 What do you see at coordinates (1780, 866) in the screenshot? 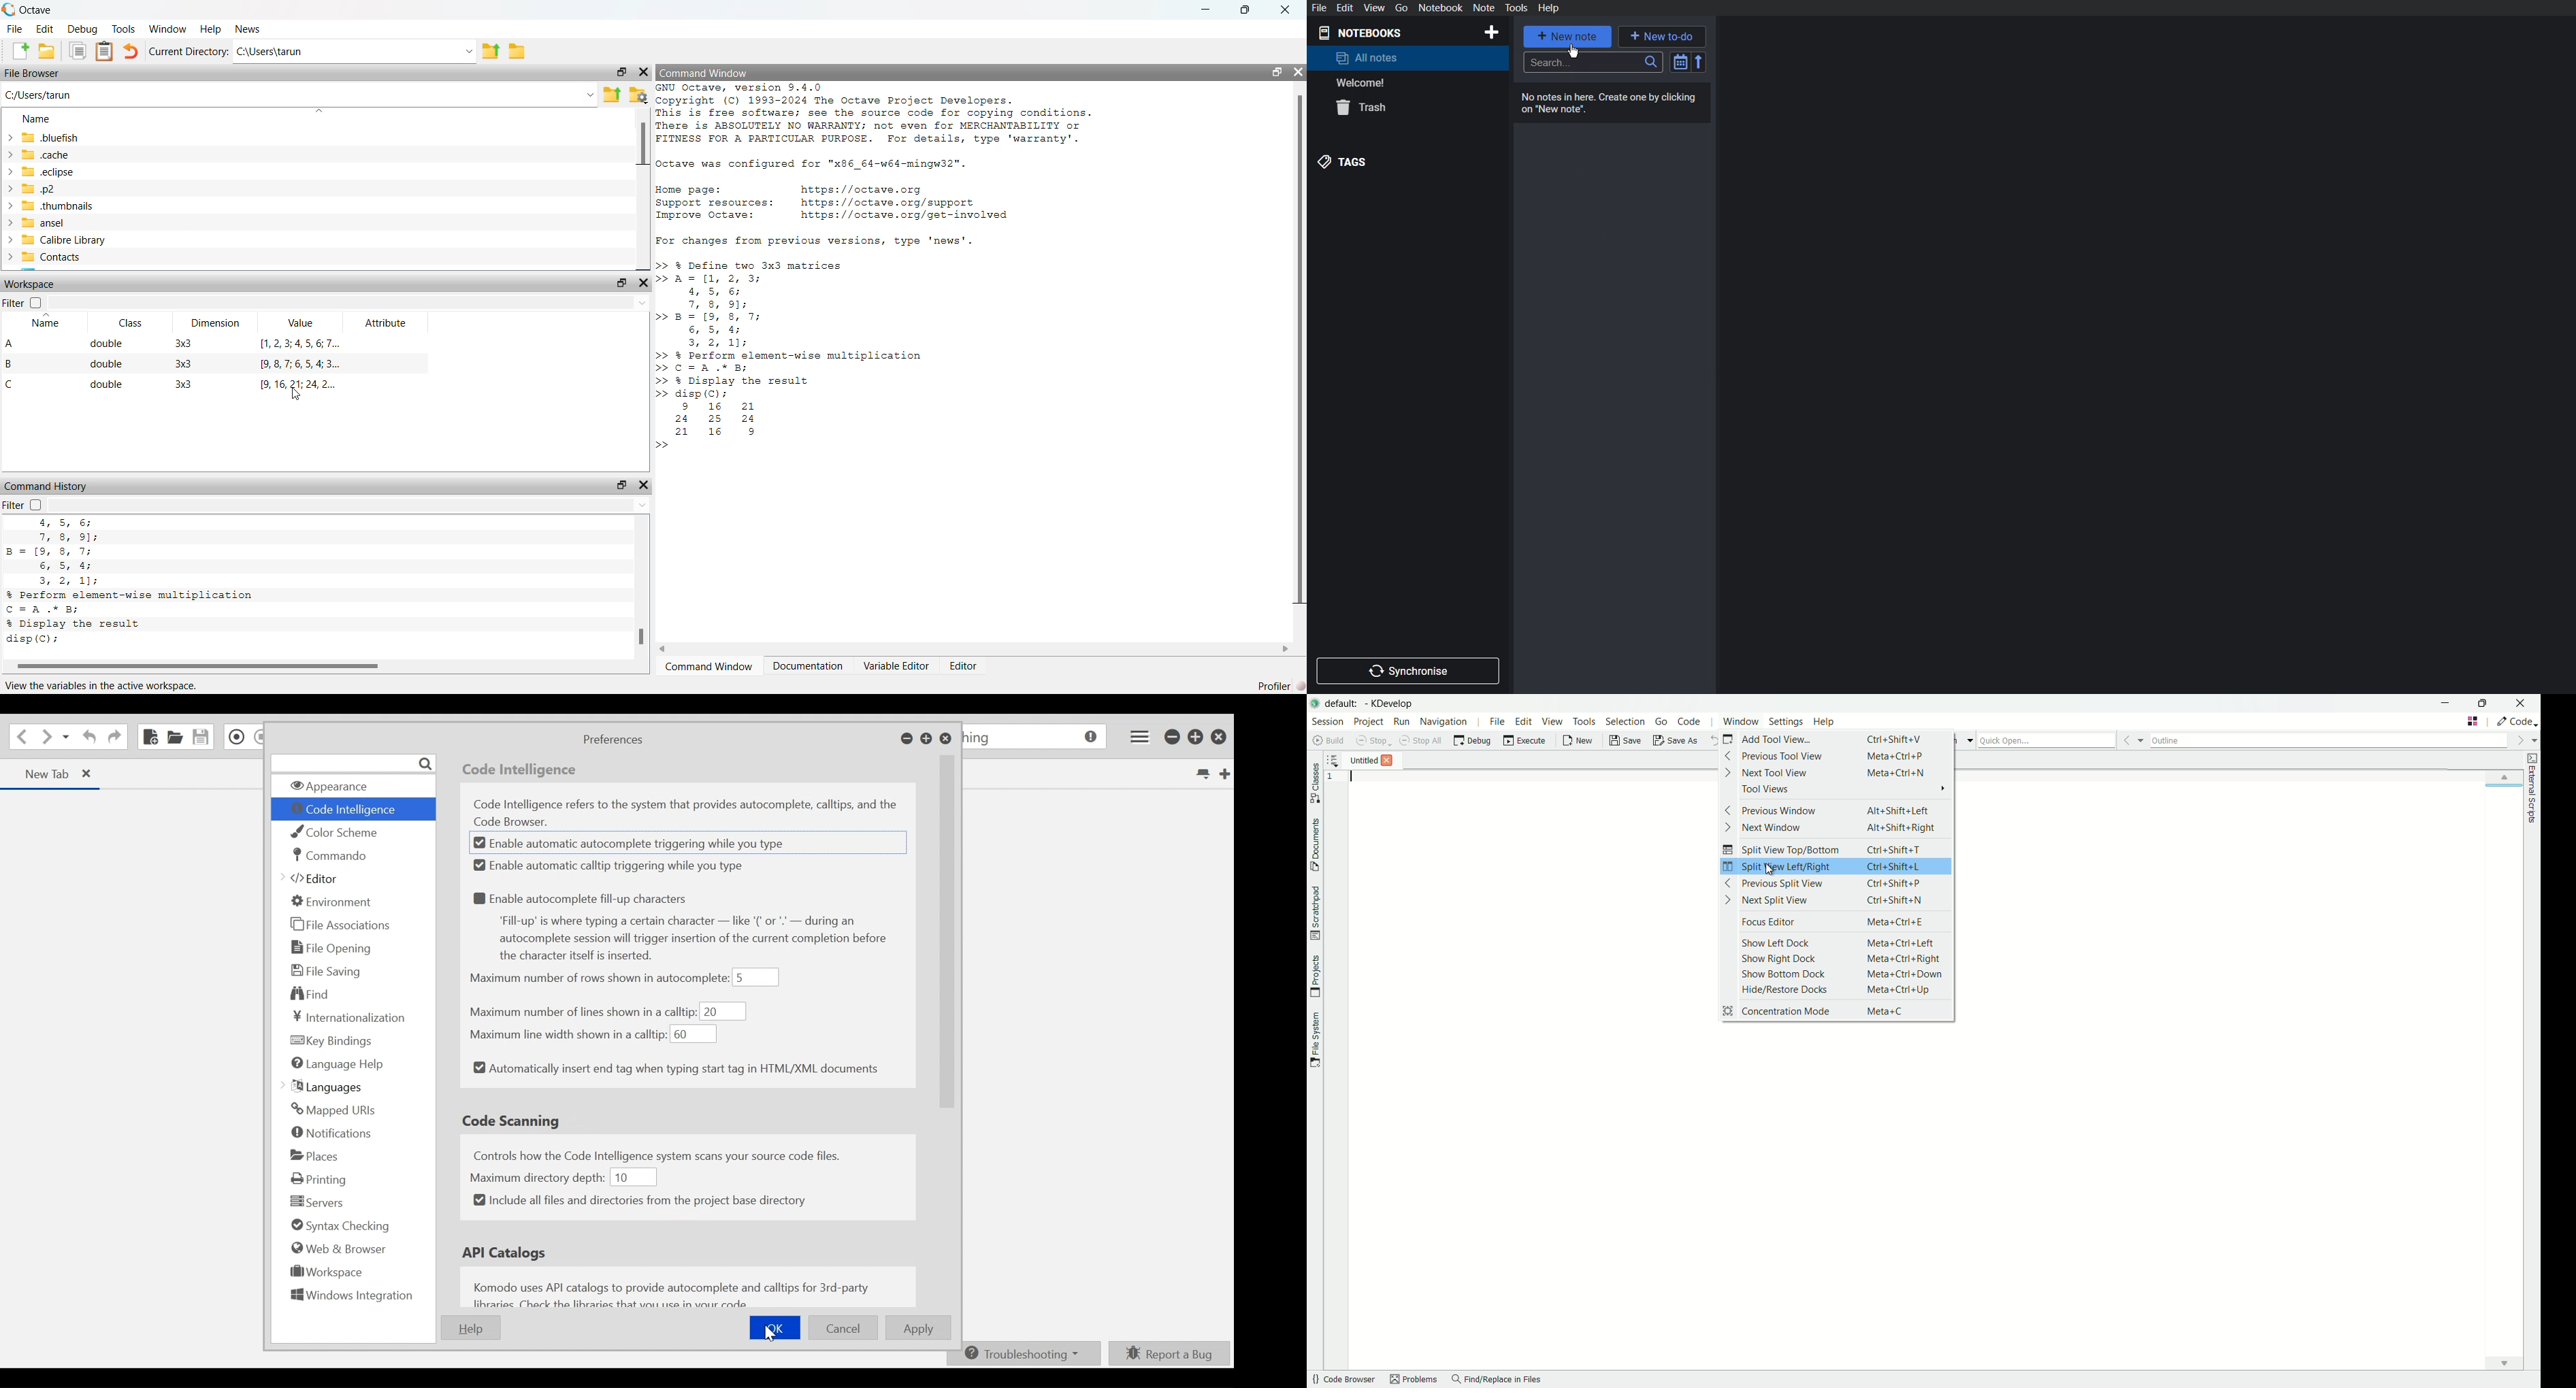
I see `split view left/right` at bounding box center [1780, 866].